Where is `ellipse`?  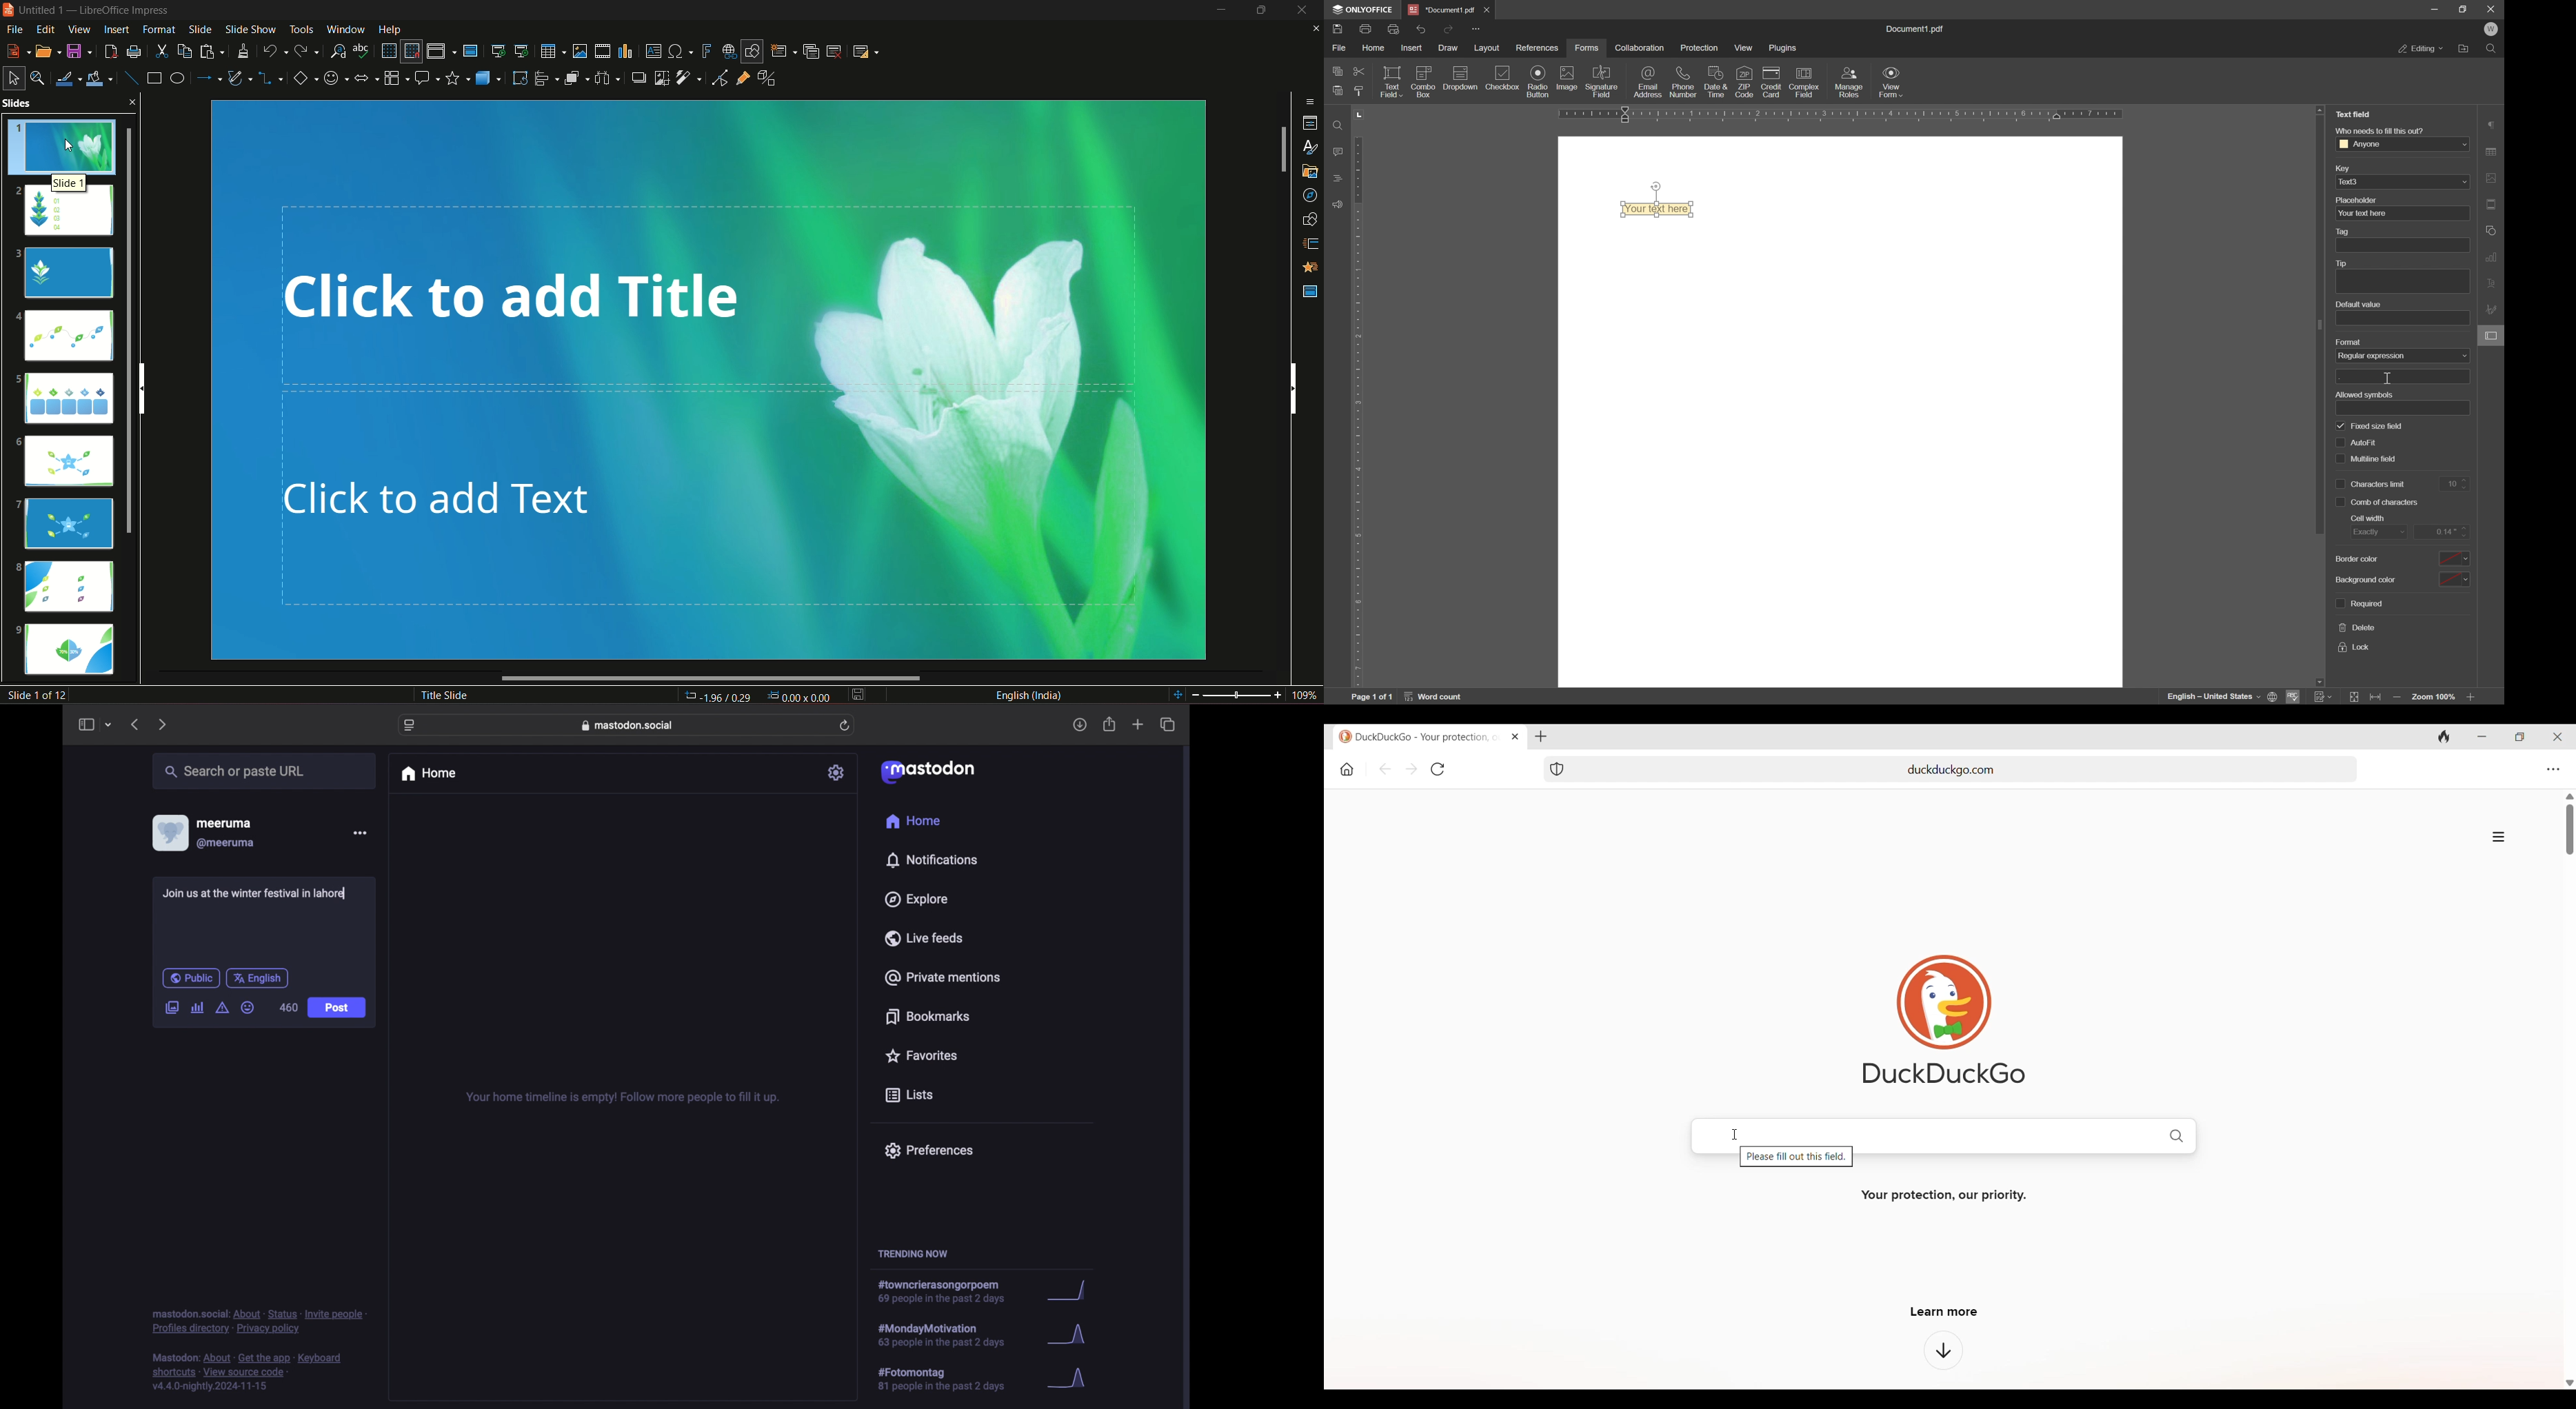 ellipse is located at coordinates (177, 78).